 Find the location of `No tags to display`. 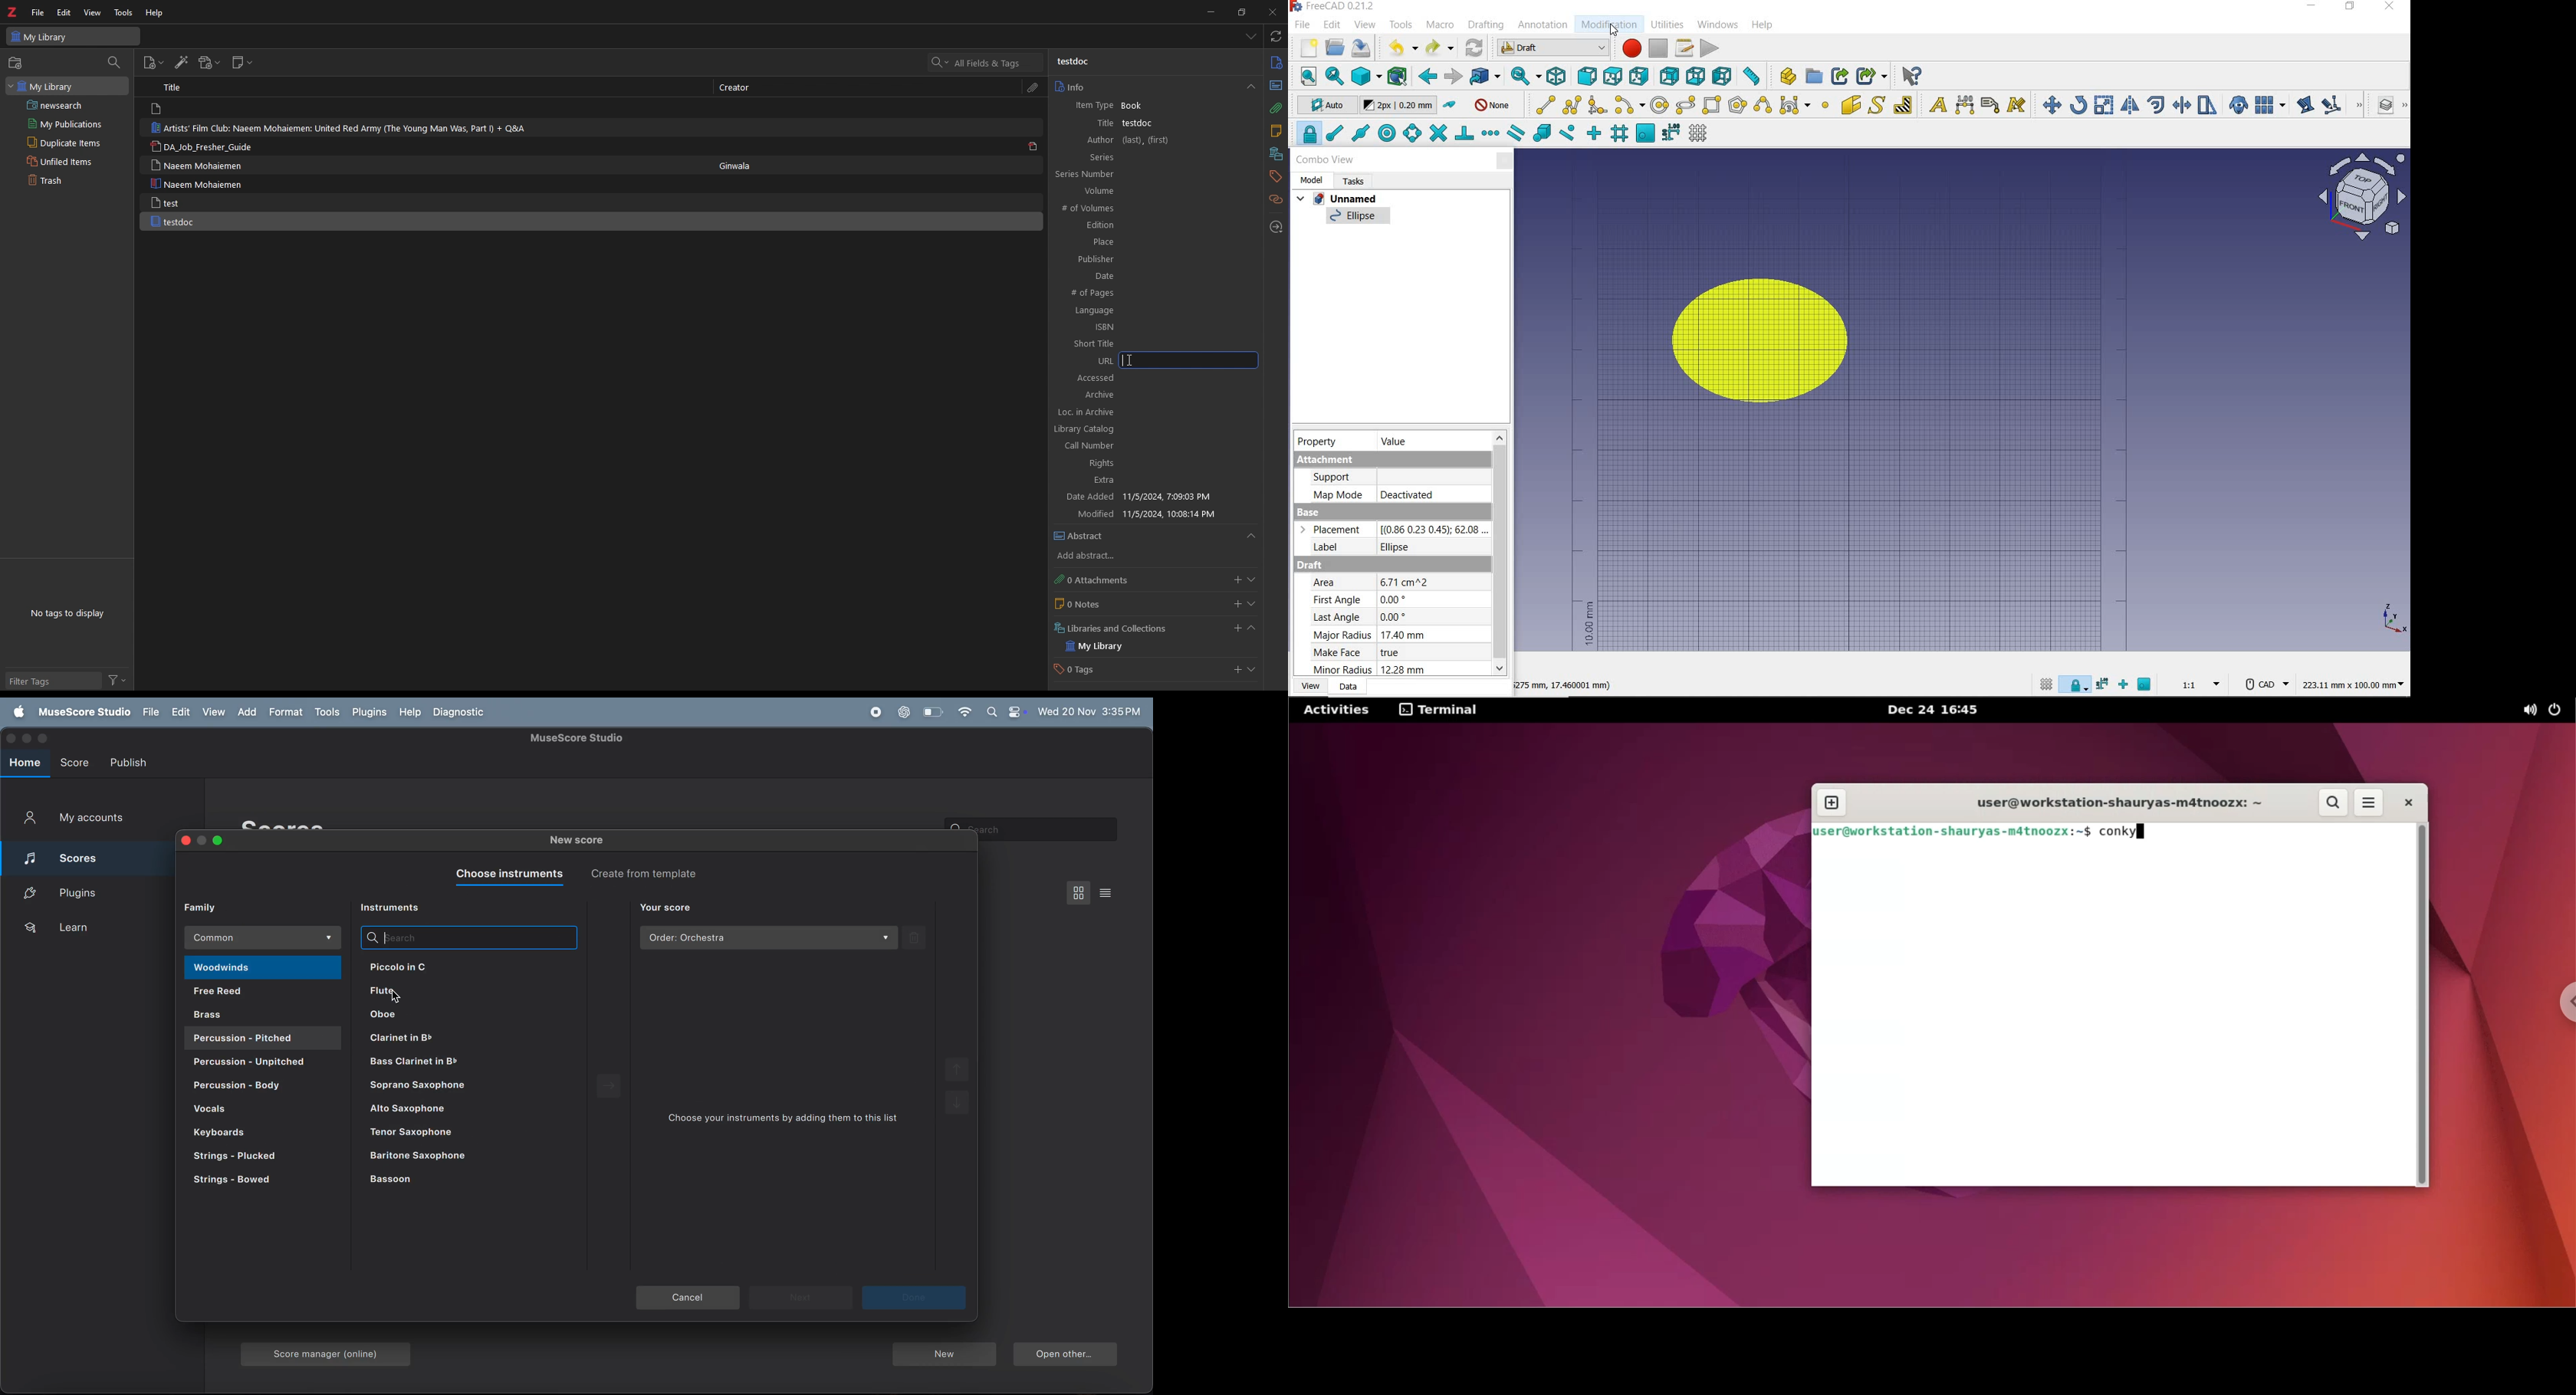

No tags to display is located at coordinates (71, 612).